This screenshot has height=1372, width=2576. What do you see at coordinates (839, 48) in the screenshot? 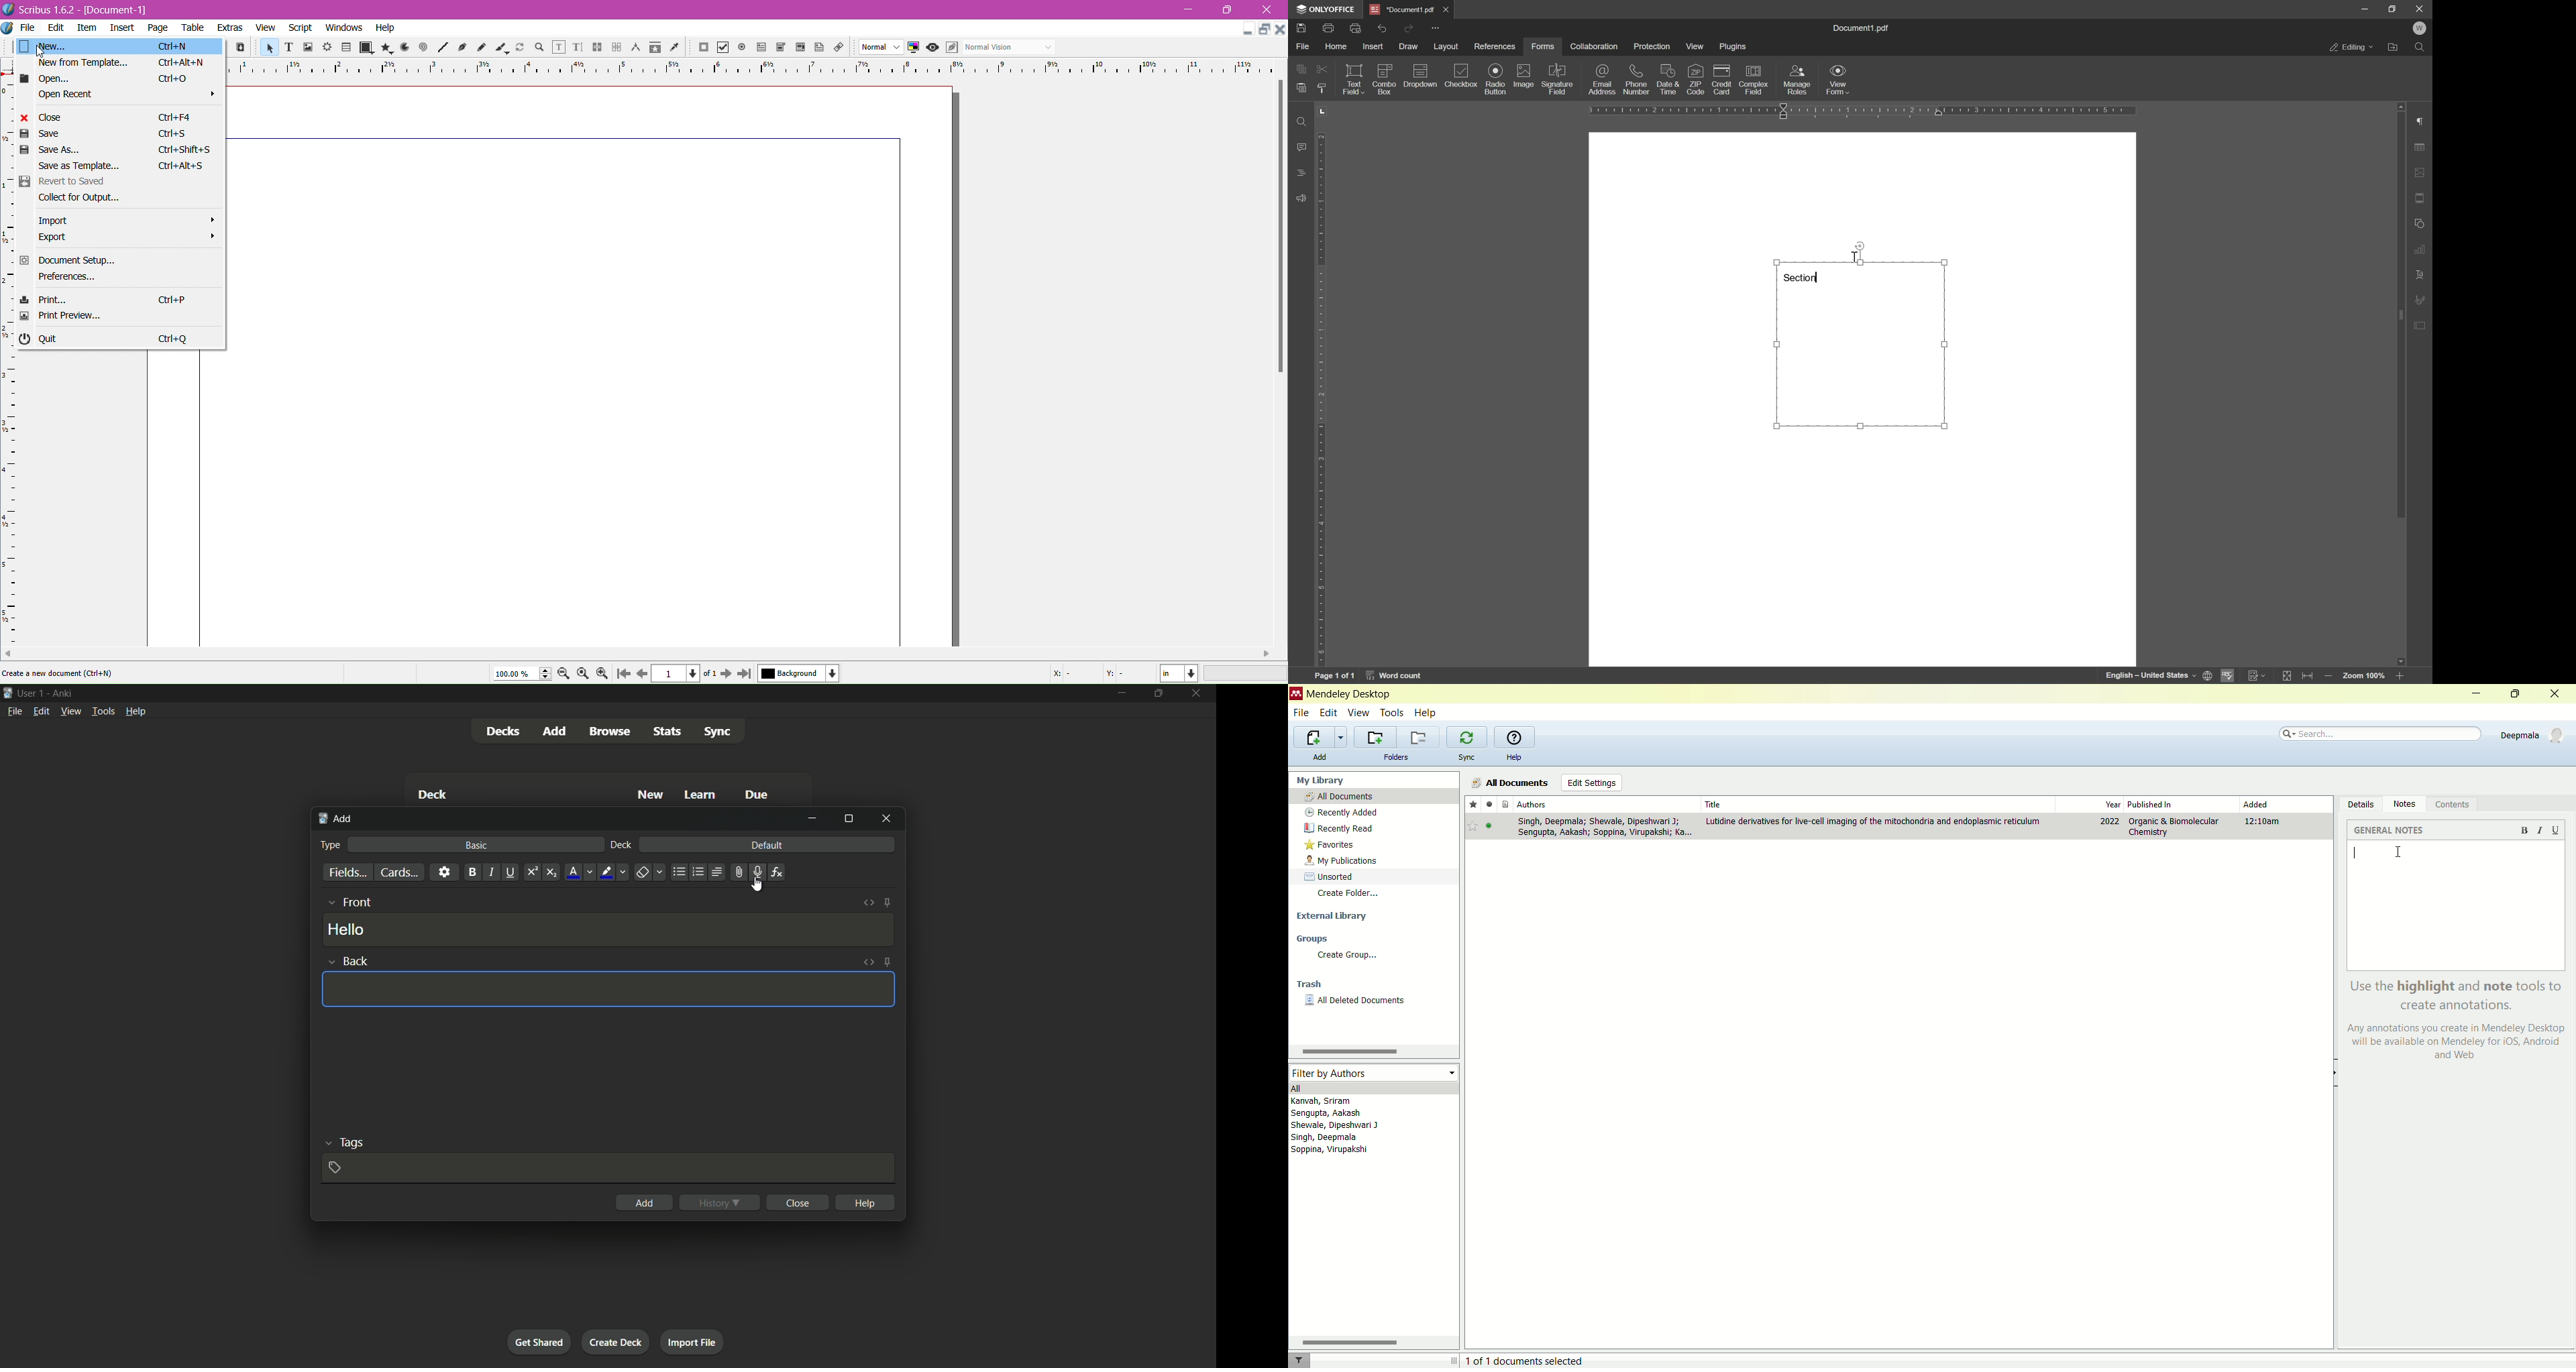
I see `icon` at bounding box center [839, 48].